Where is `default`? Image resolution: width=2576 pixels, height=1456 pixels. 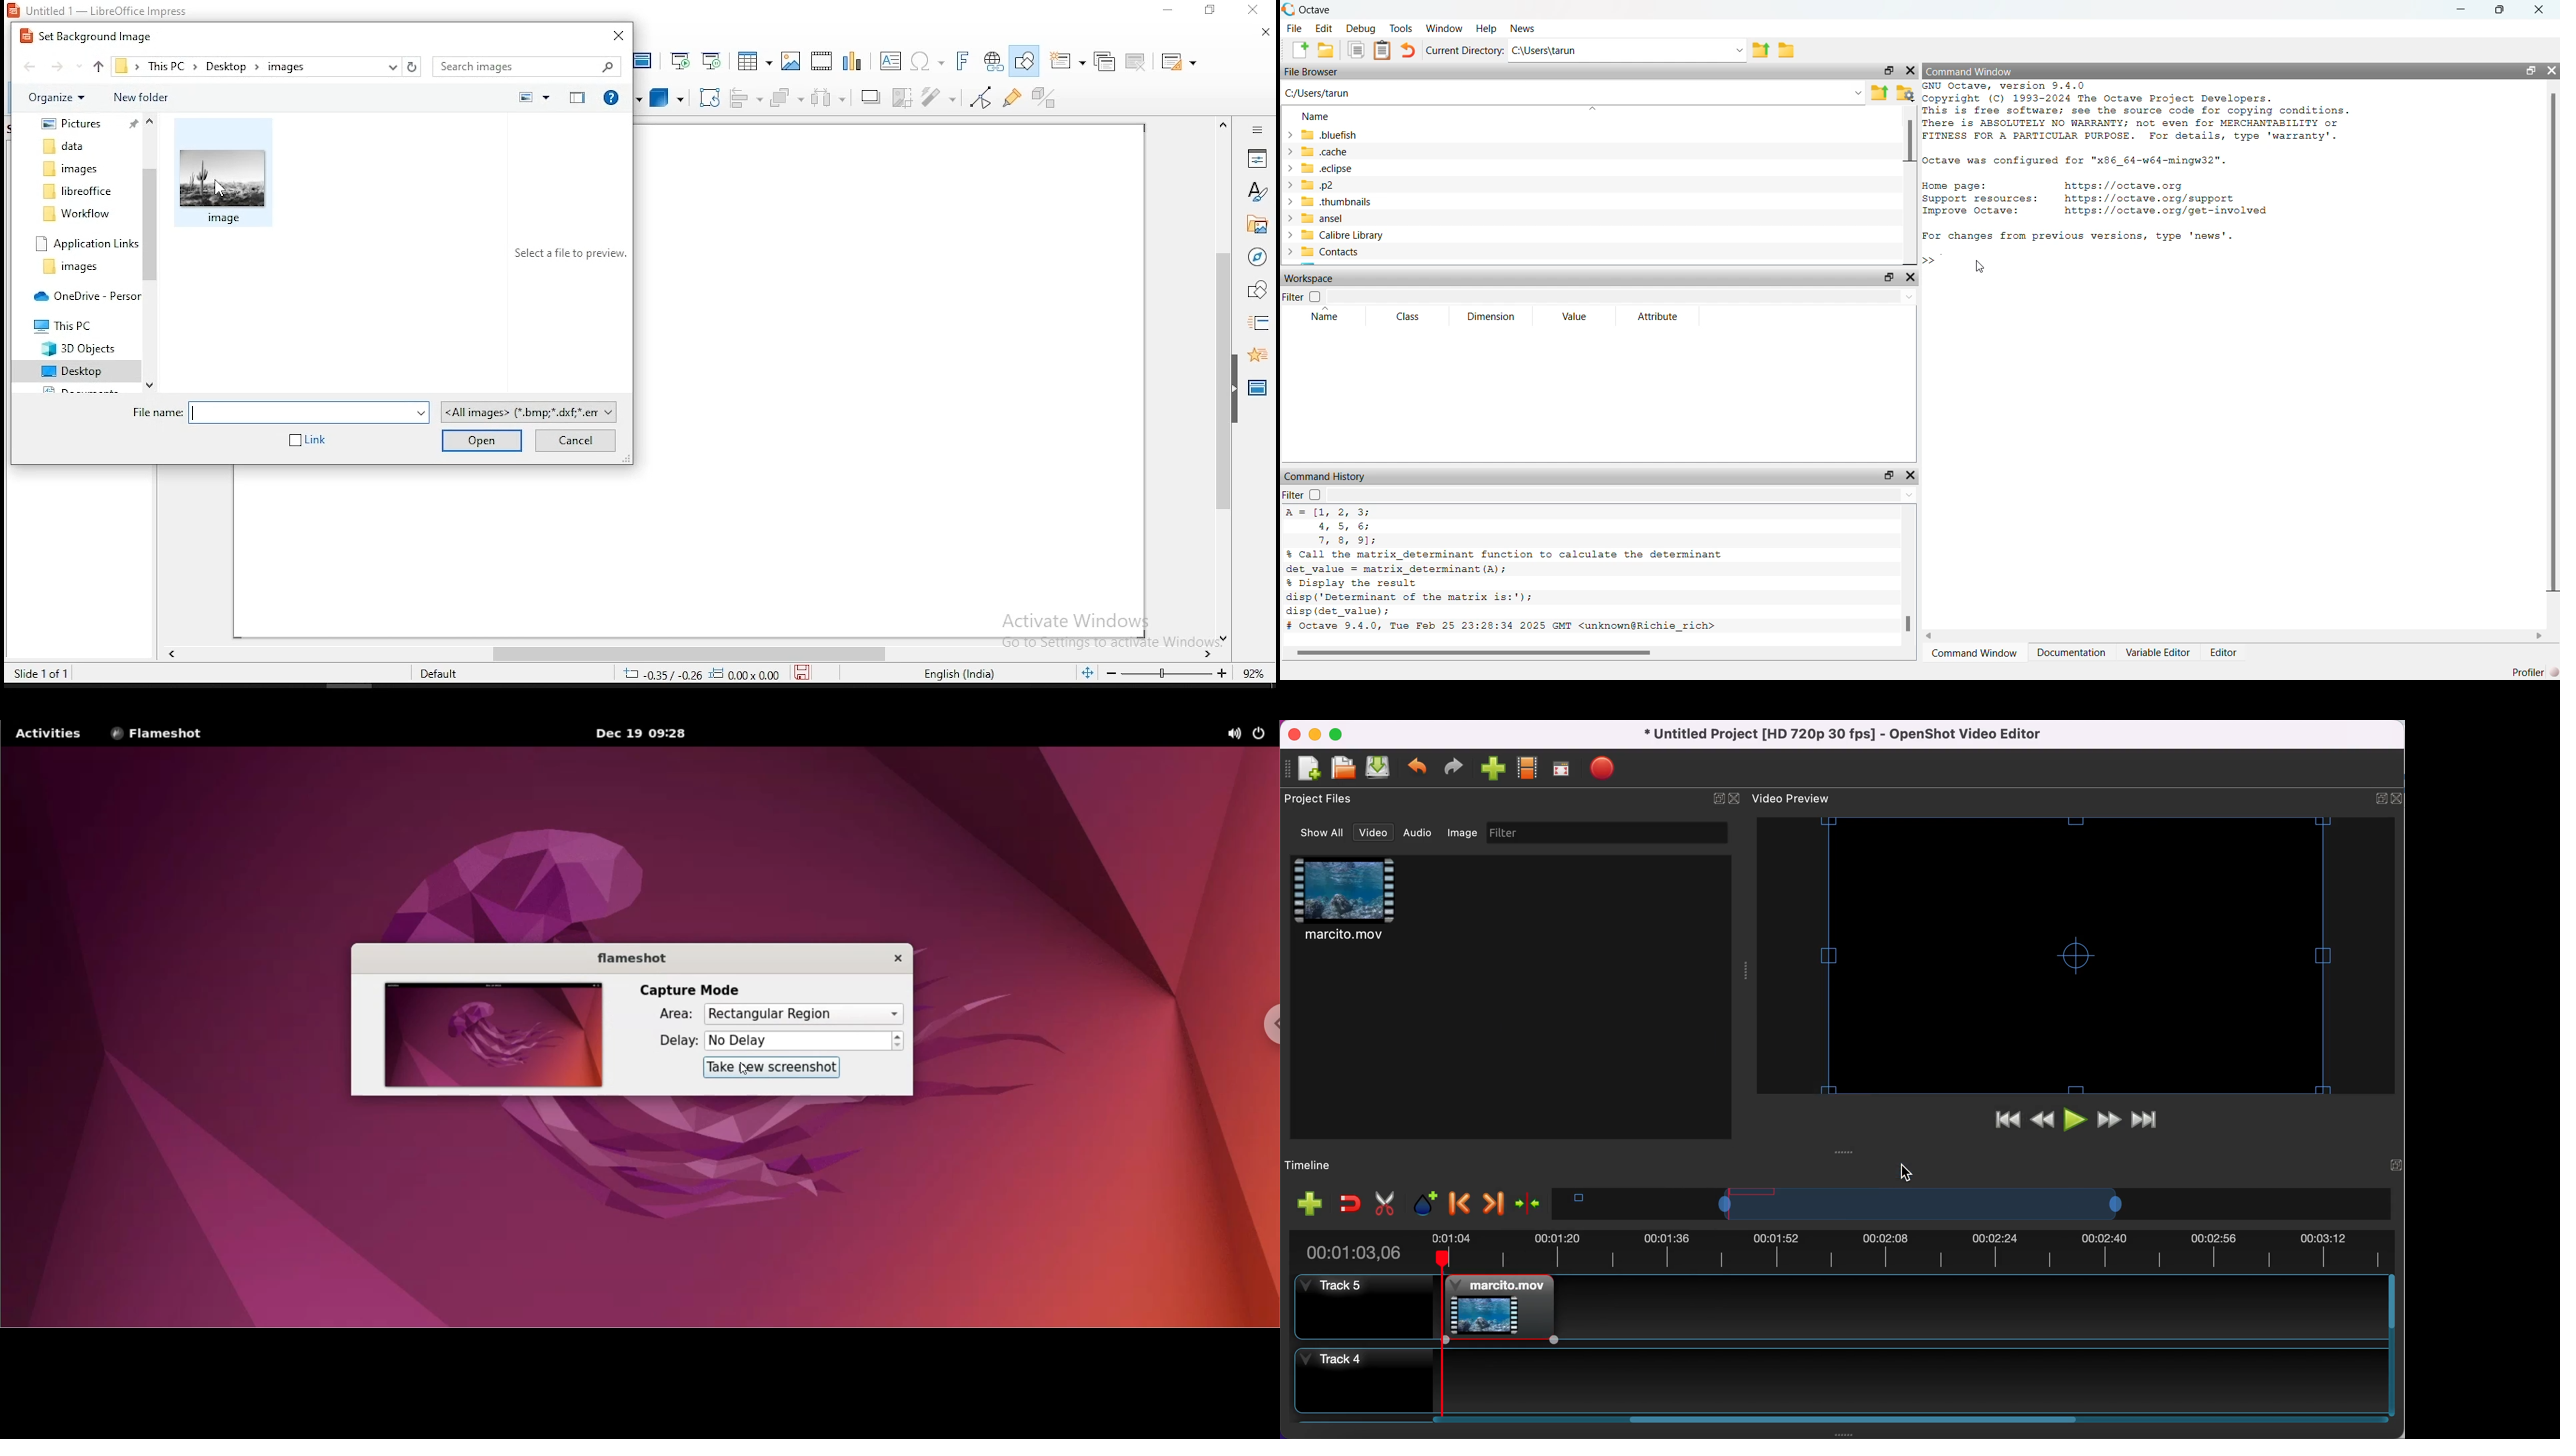 default is located at coordinates (426, 674).